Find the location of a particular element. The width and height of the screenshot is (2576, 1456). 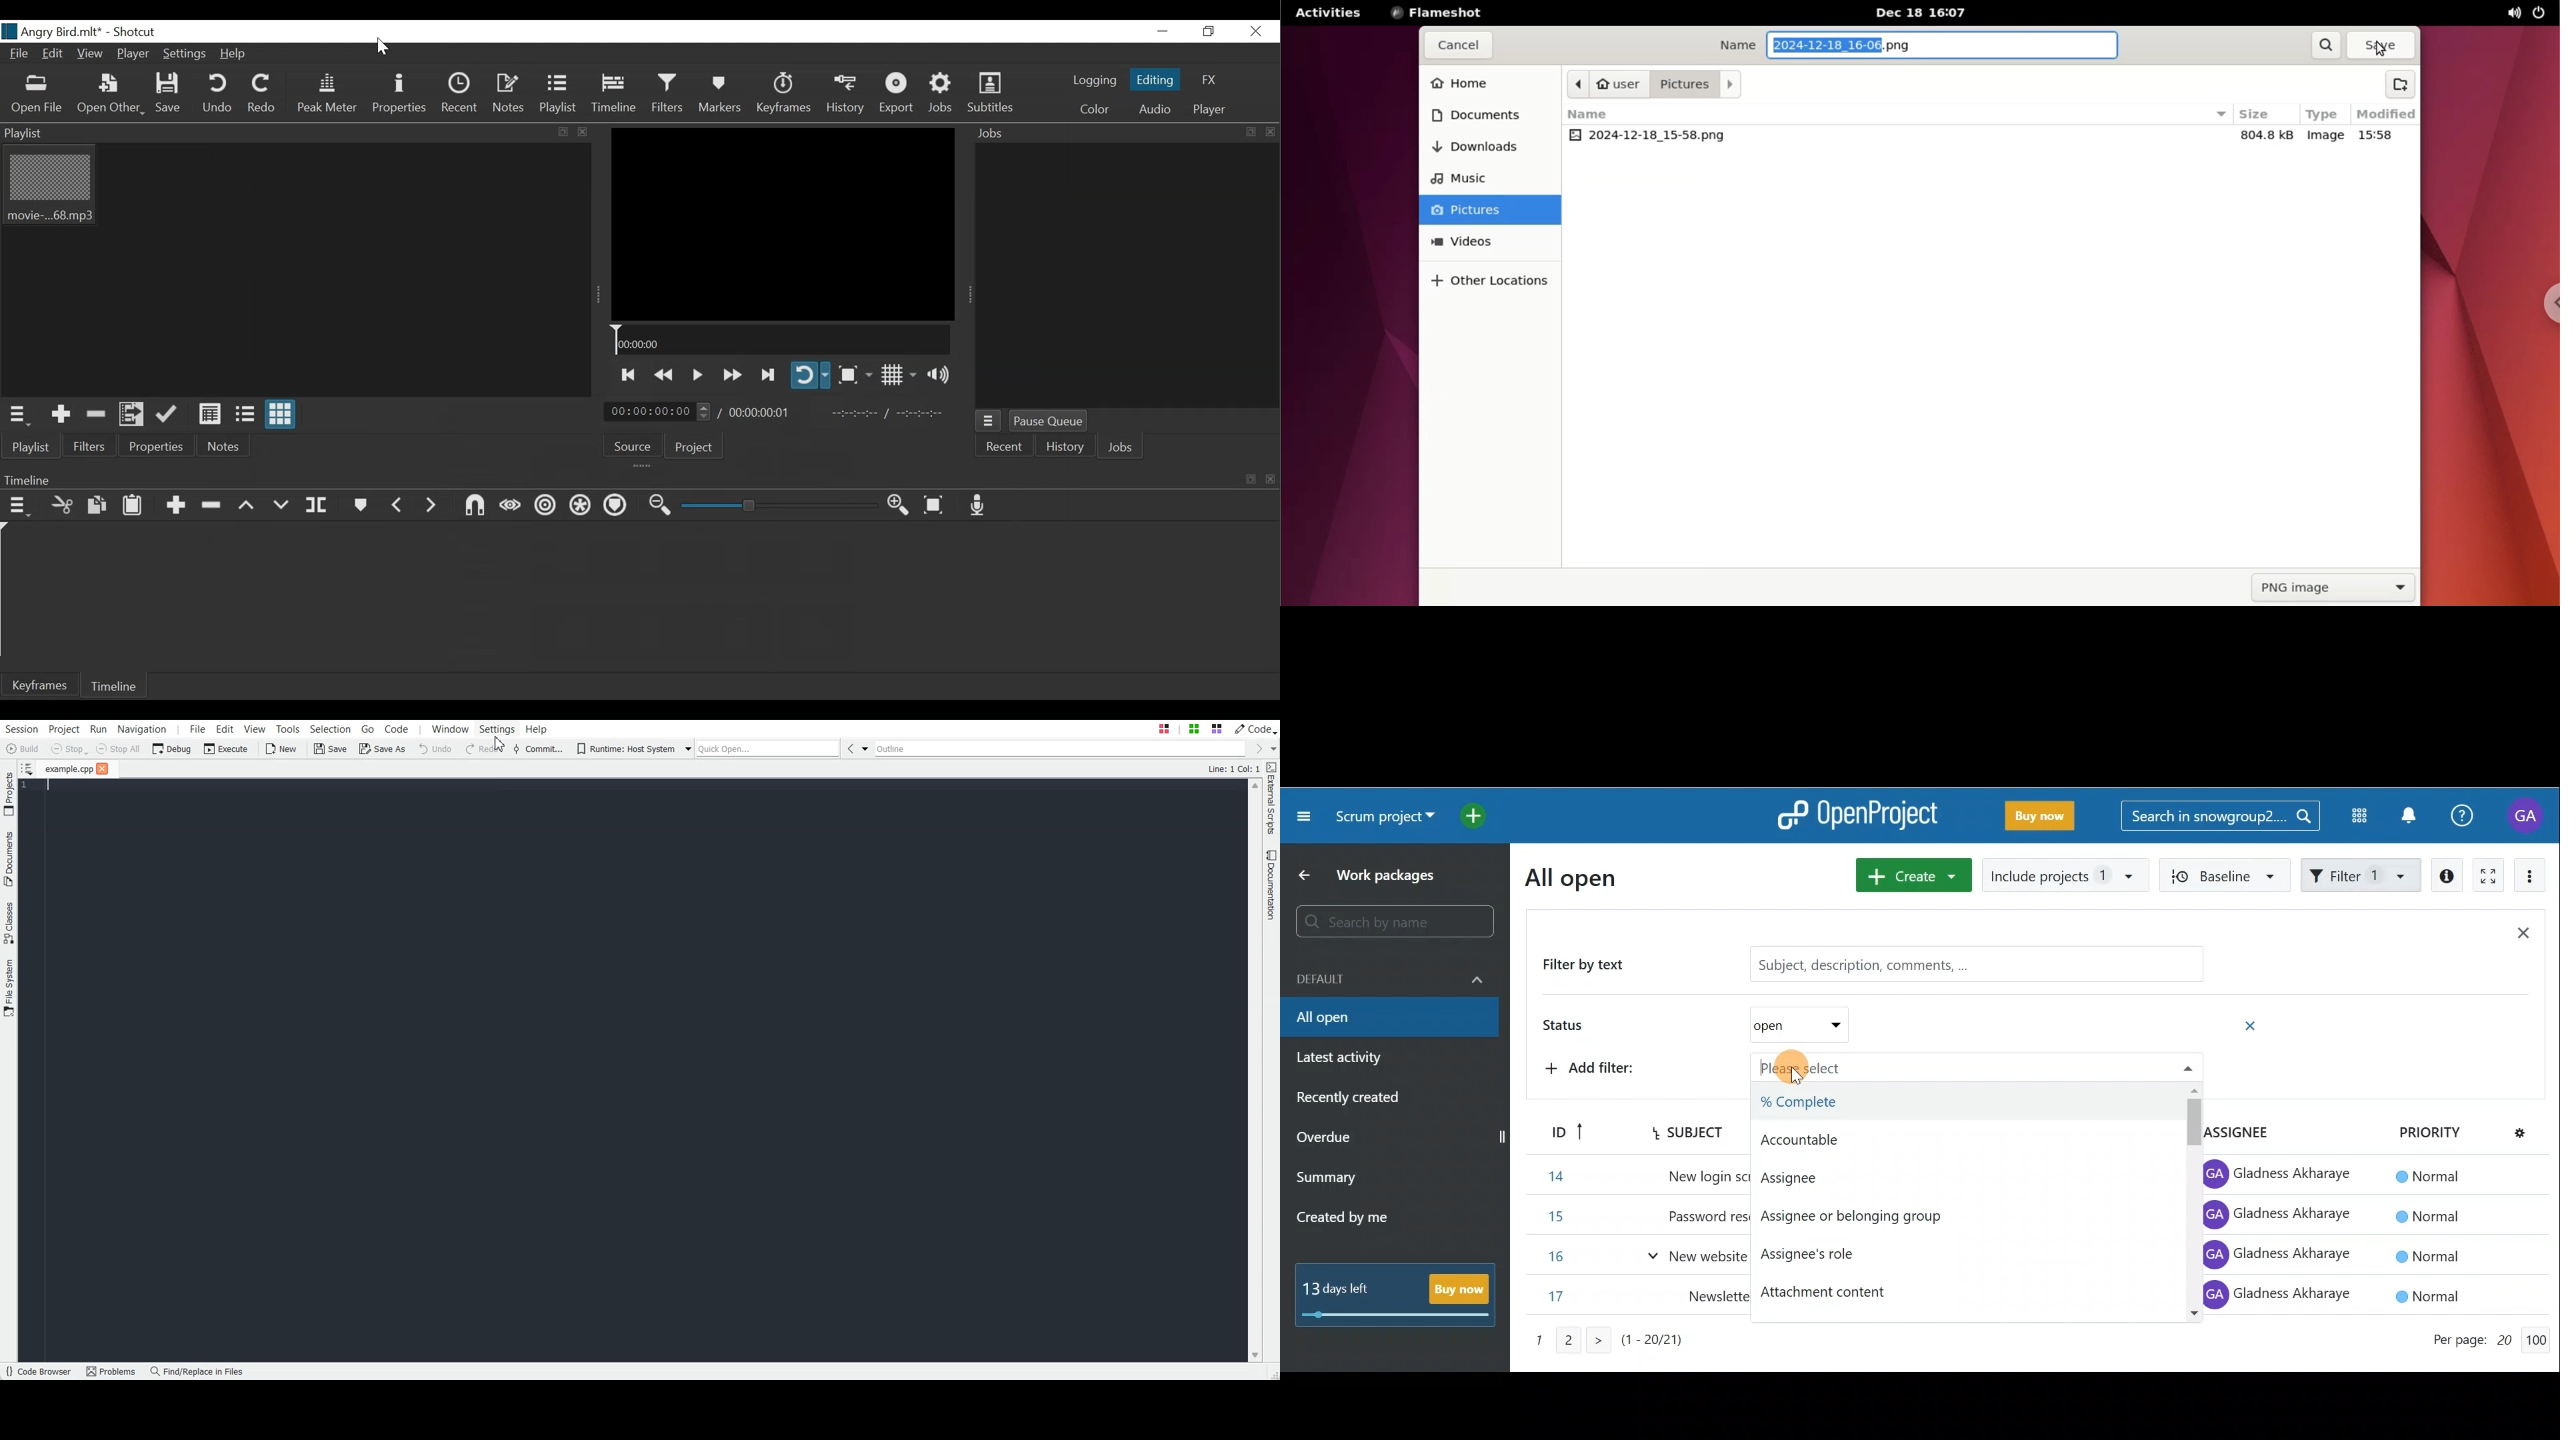

Editing is located at coordinates (1155, 77).